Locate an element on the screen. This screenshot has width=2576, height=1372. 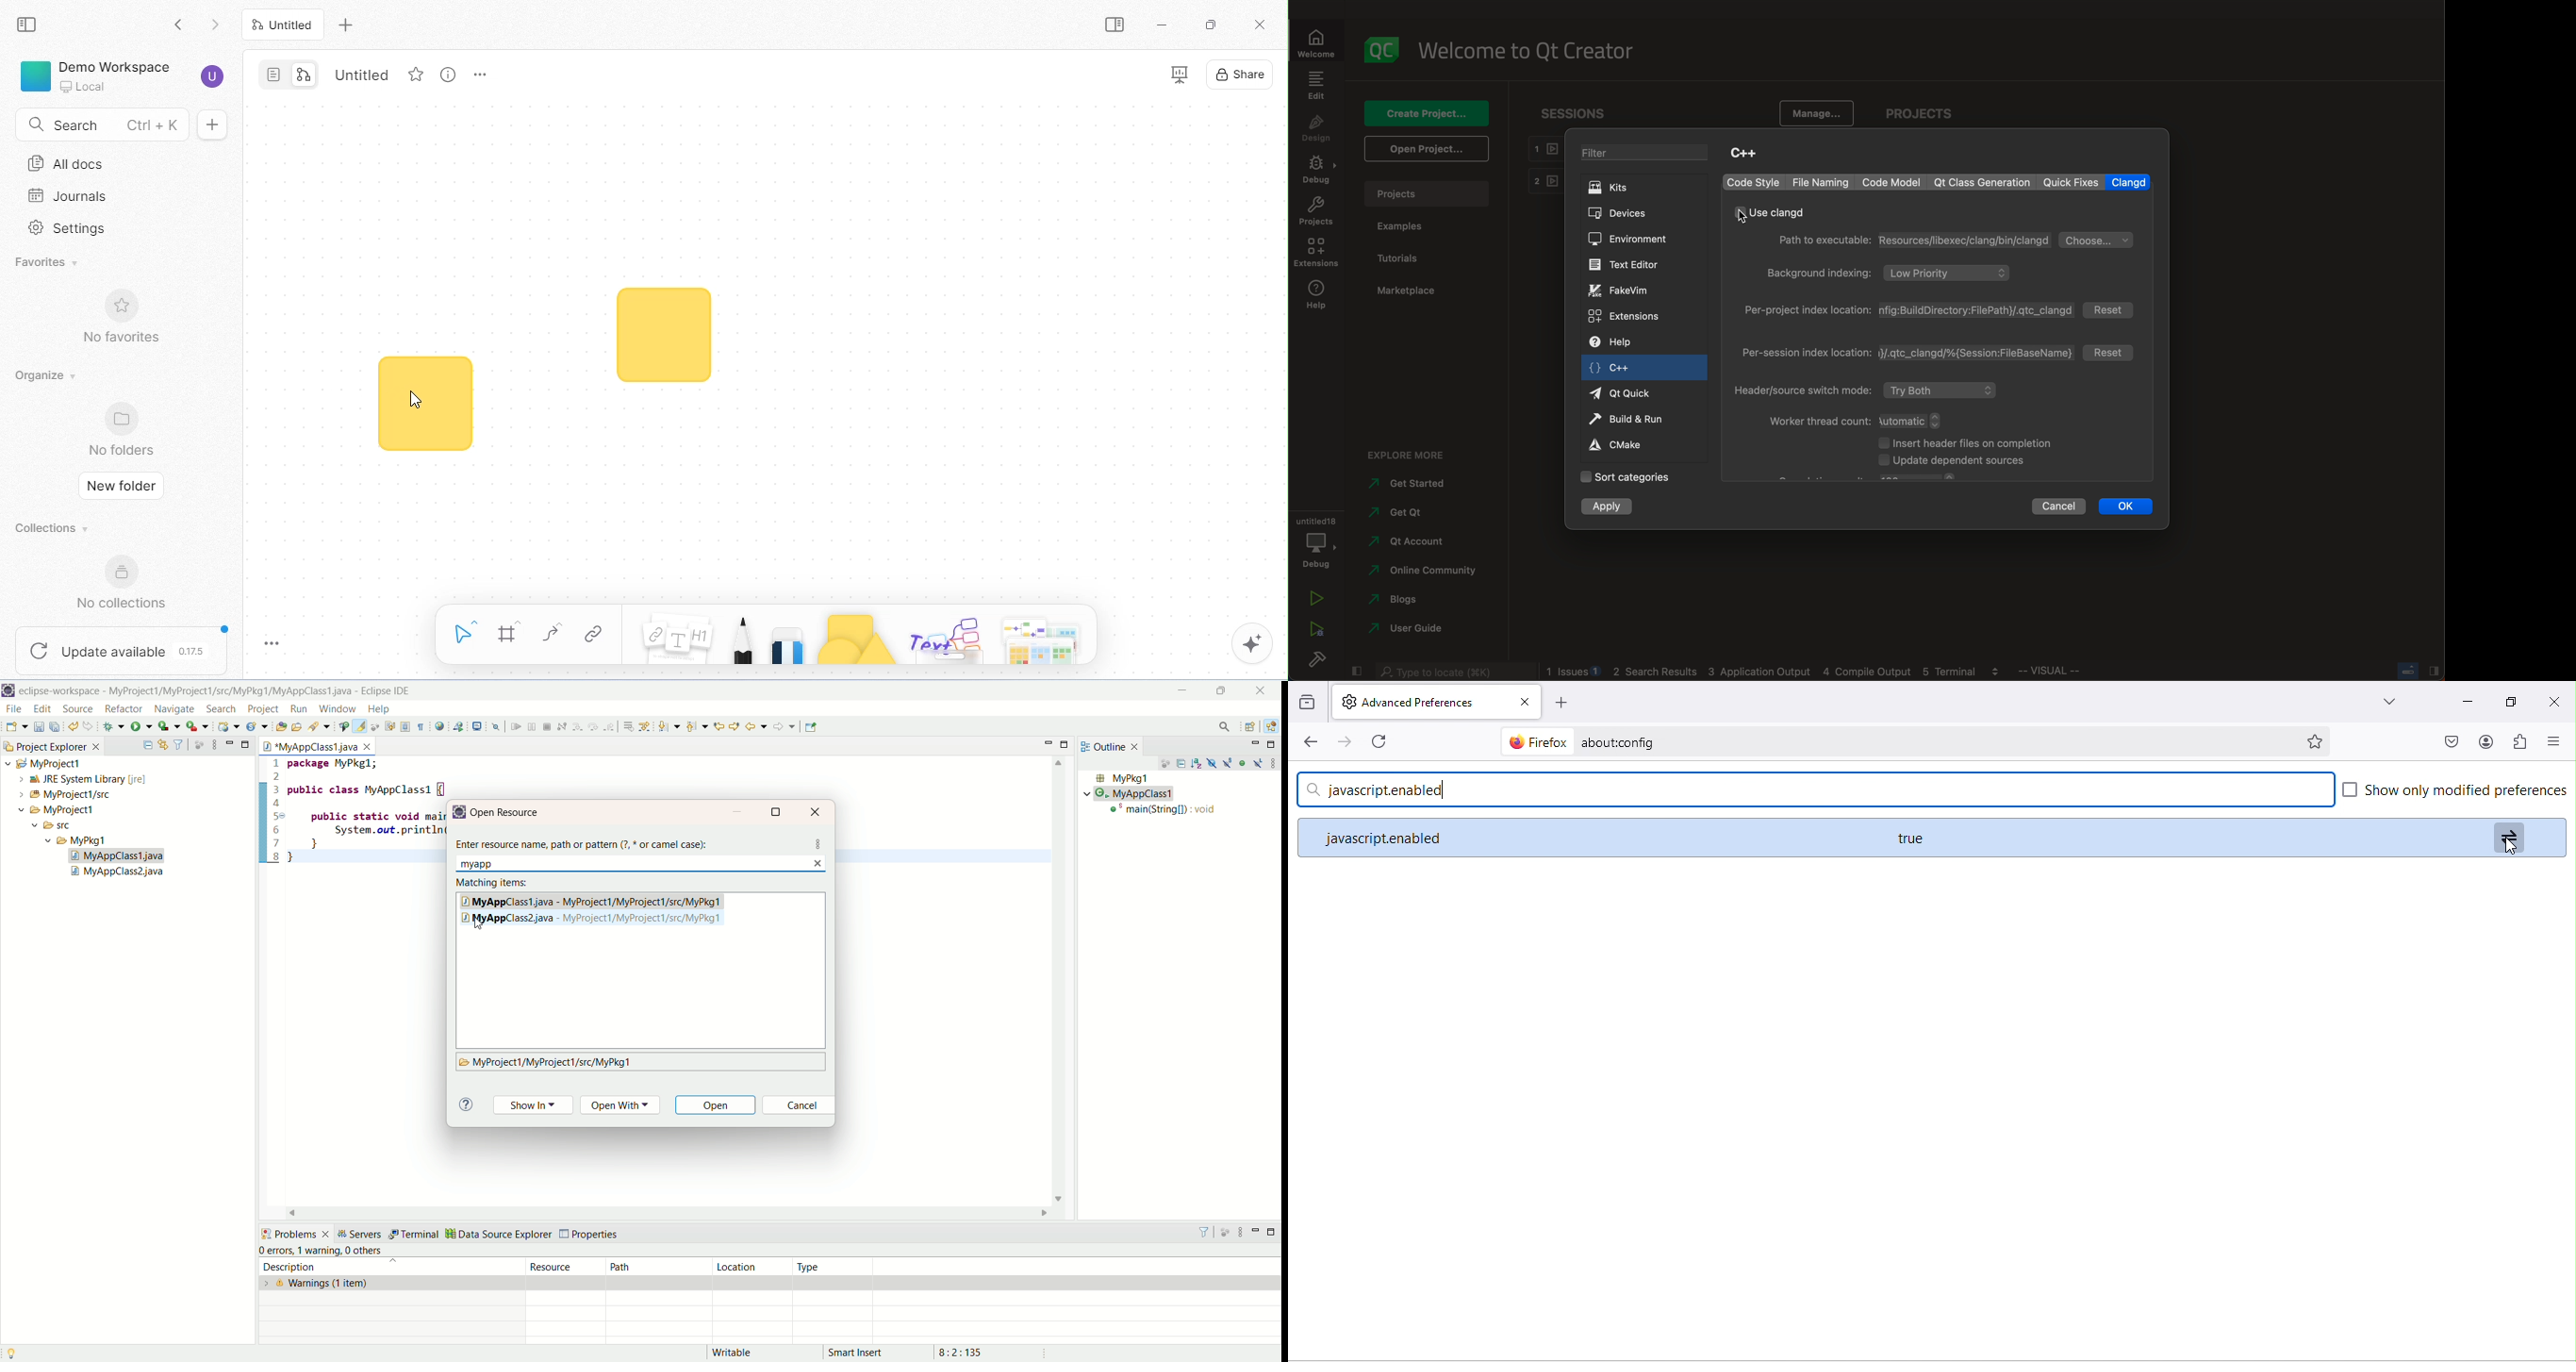
search is located at coordinates (222, 708).